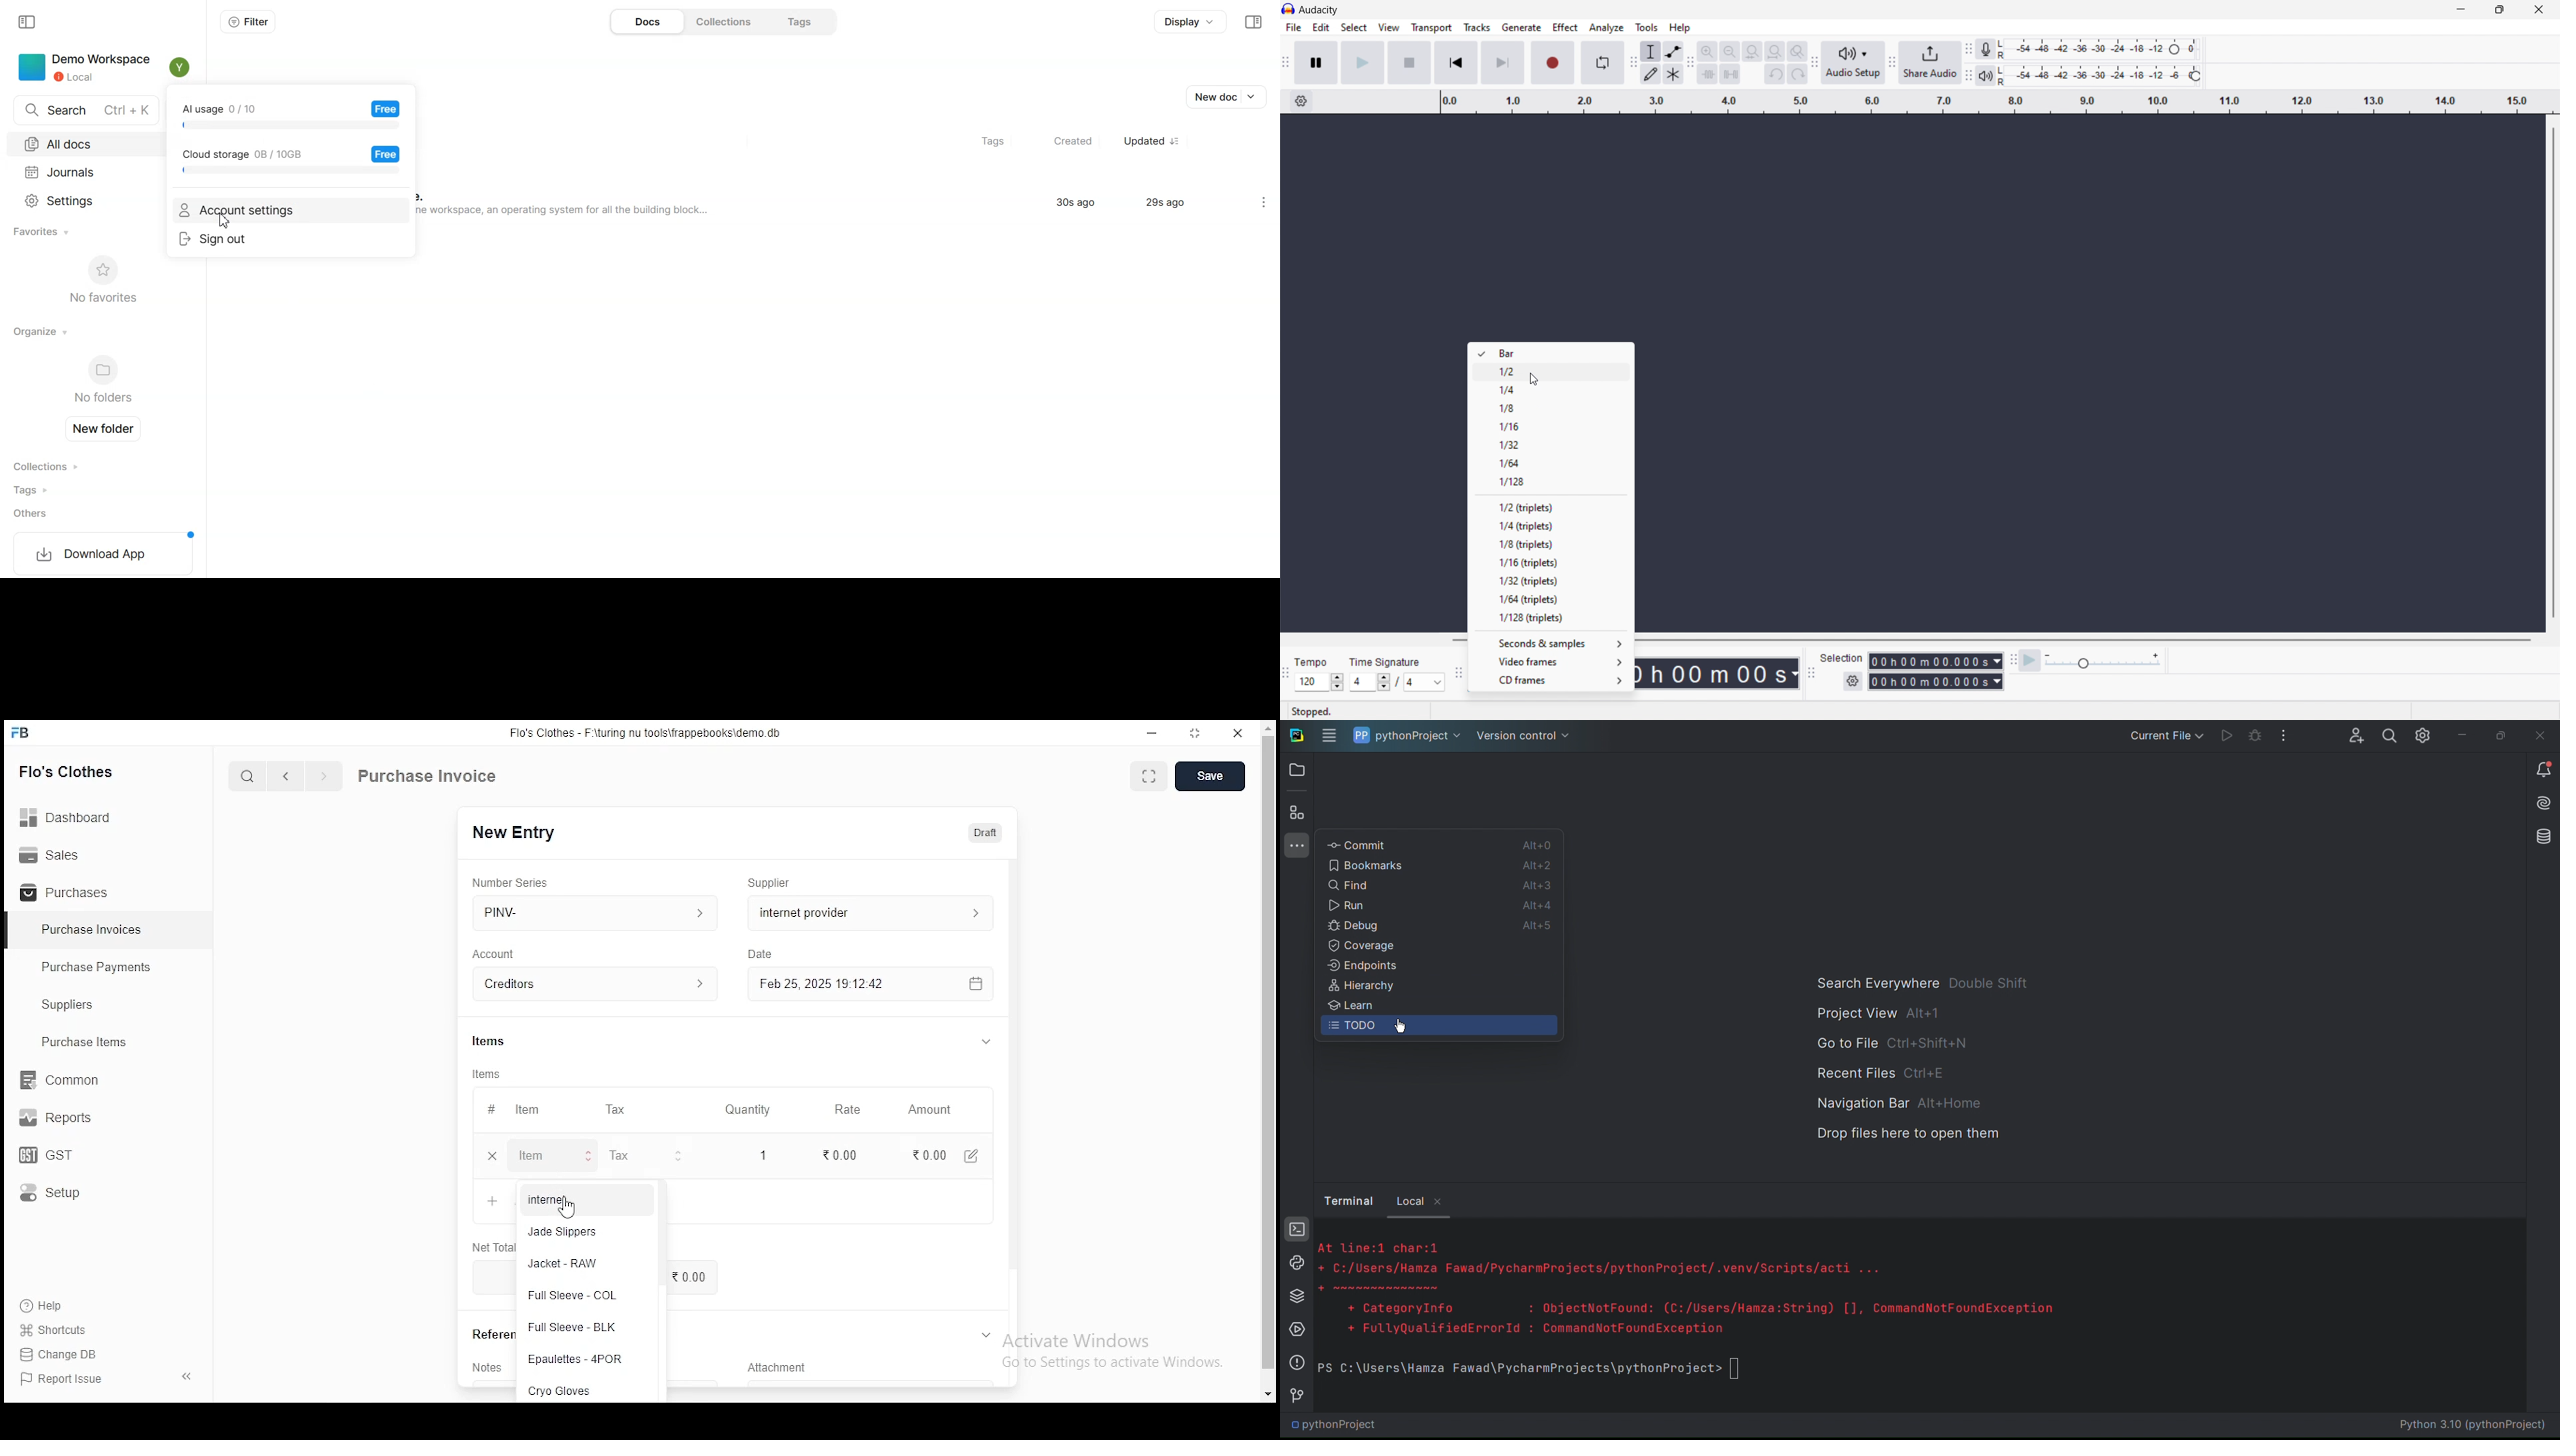 Image resolution: width=2576 pixels, height=1456 pixels. What do you see at coordinates (1294, 27) in the screenshot?
I see `file` at bounding box center [1294, 27].